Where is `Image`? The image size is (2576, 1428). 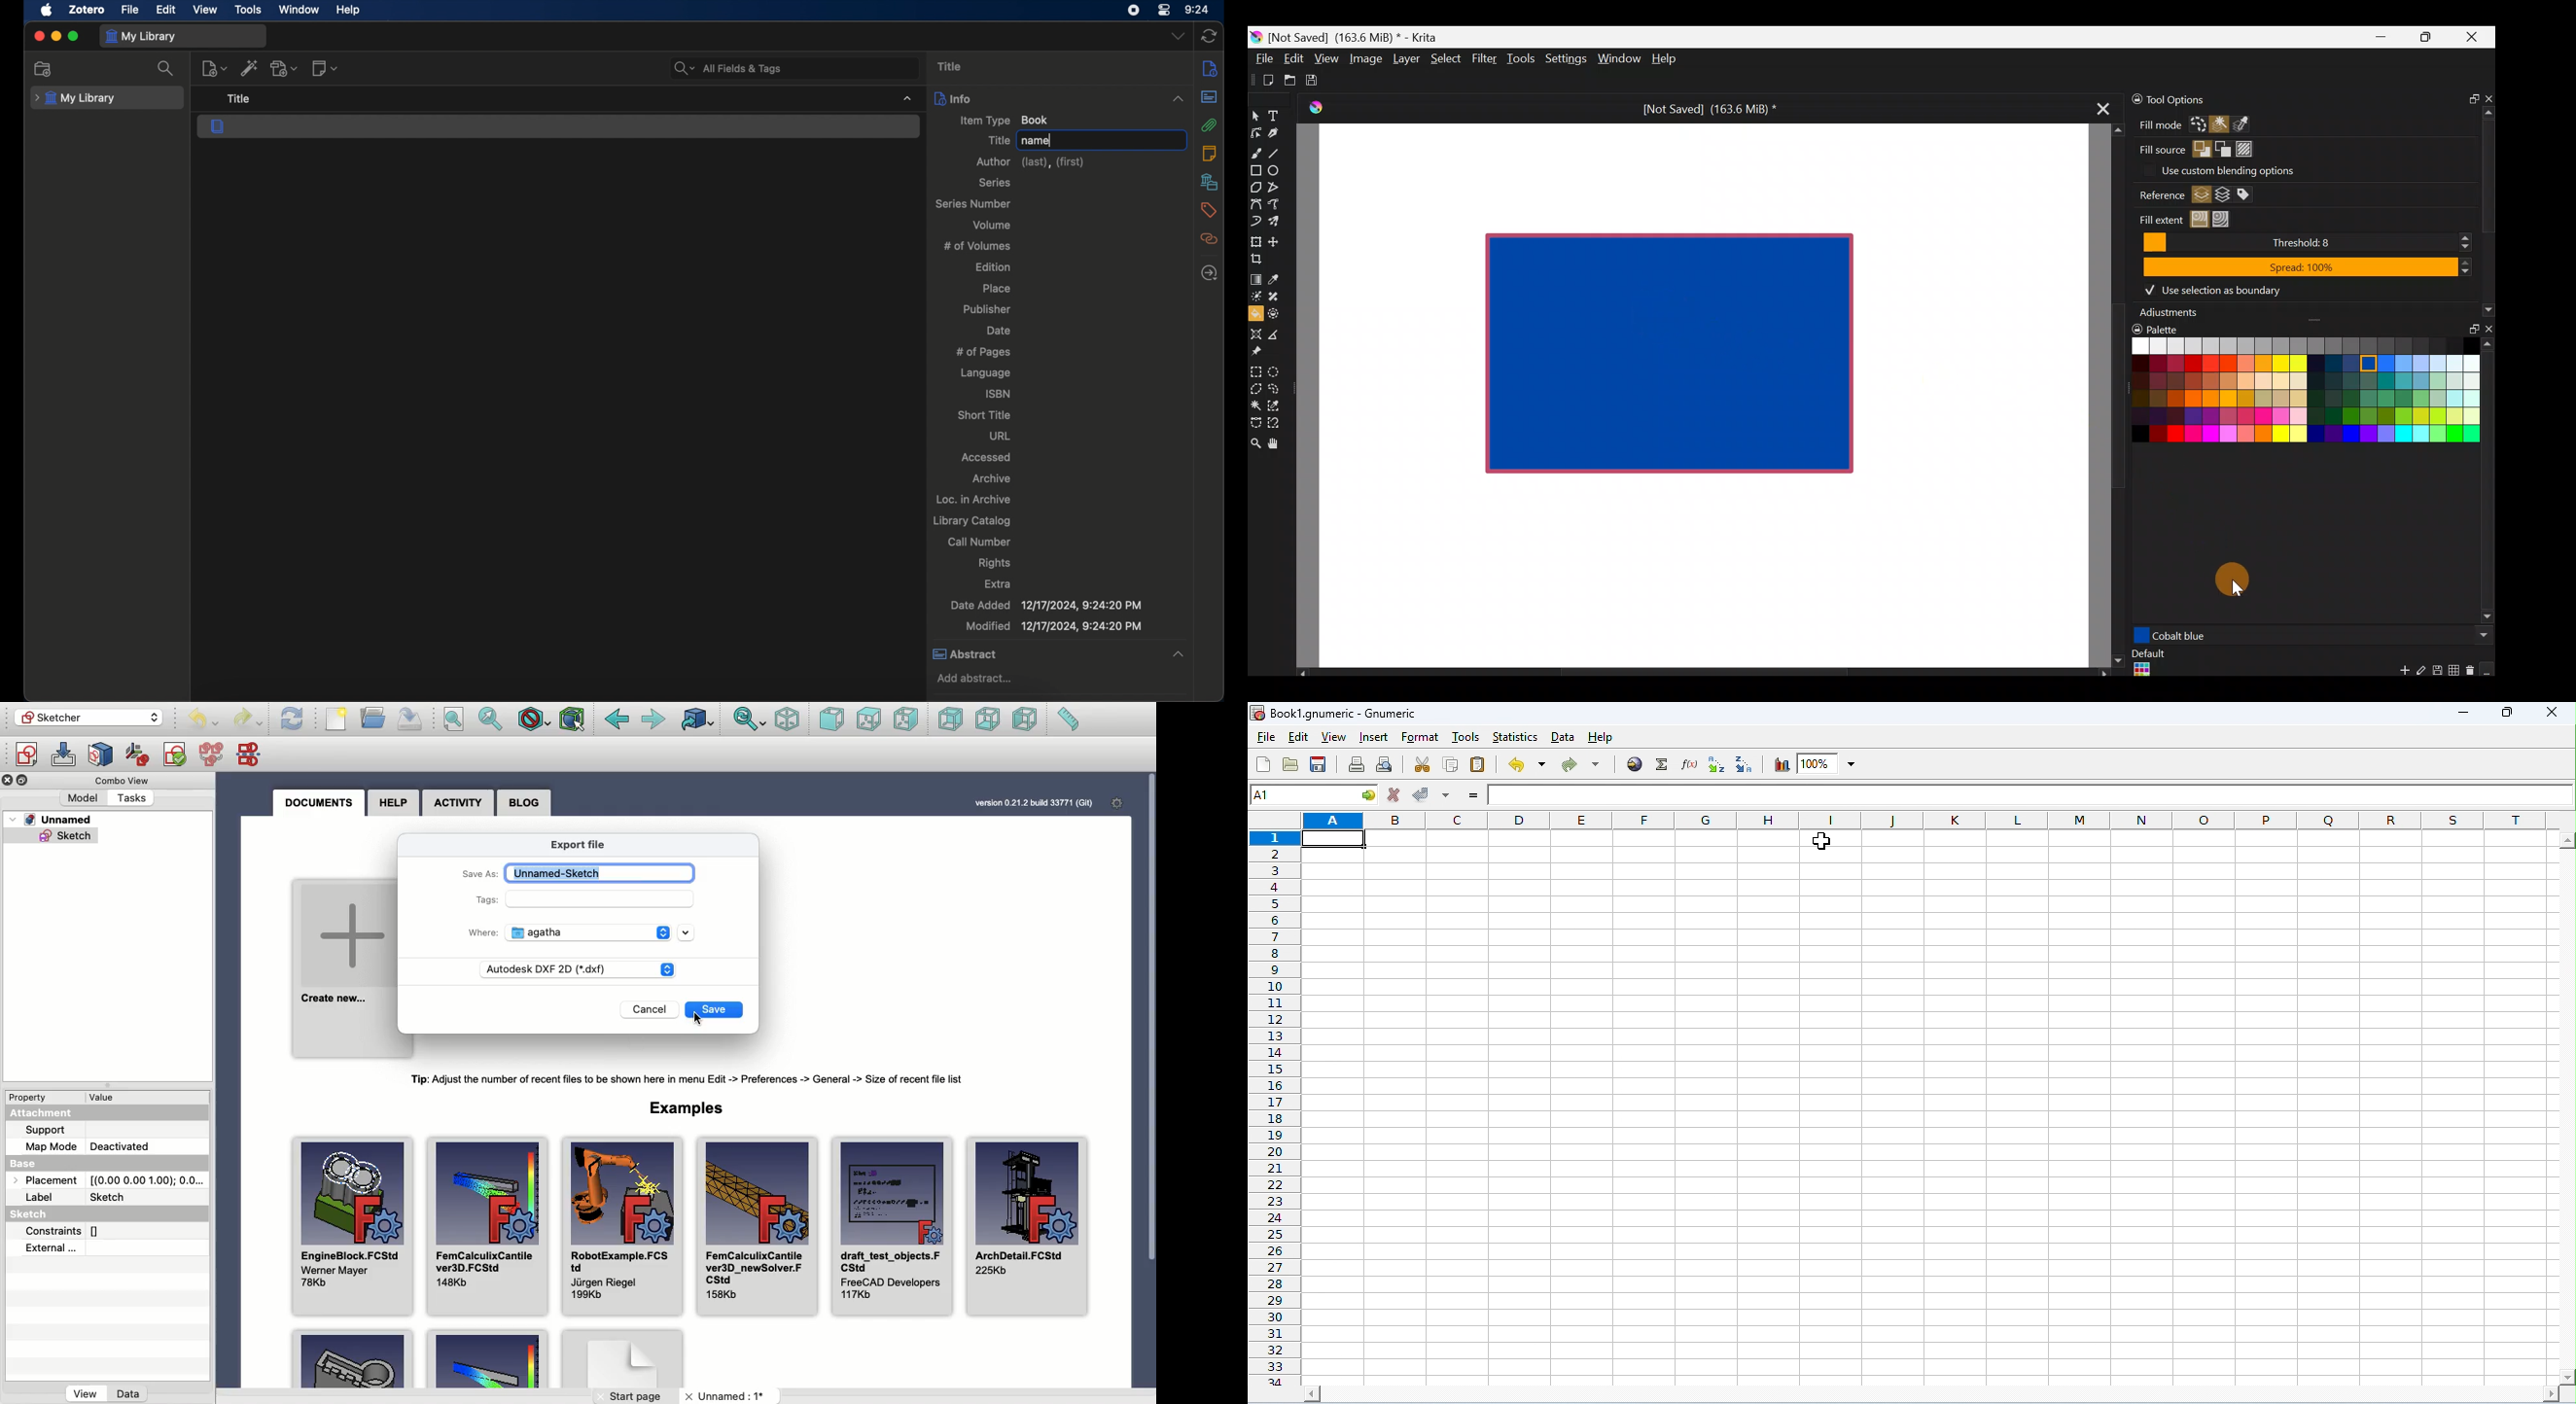 Image is located at coordinates (1366, 60).